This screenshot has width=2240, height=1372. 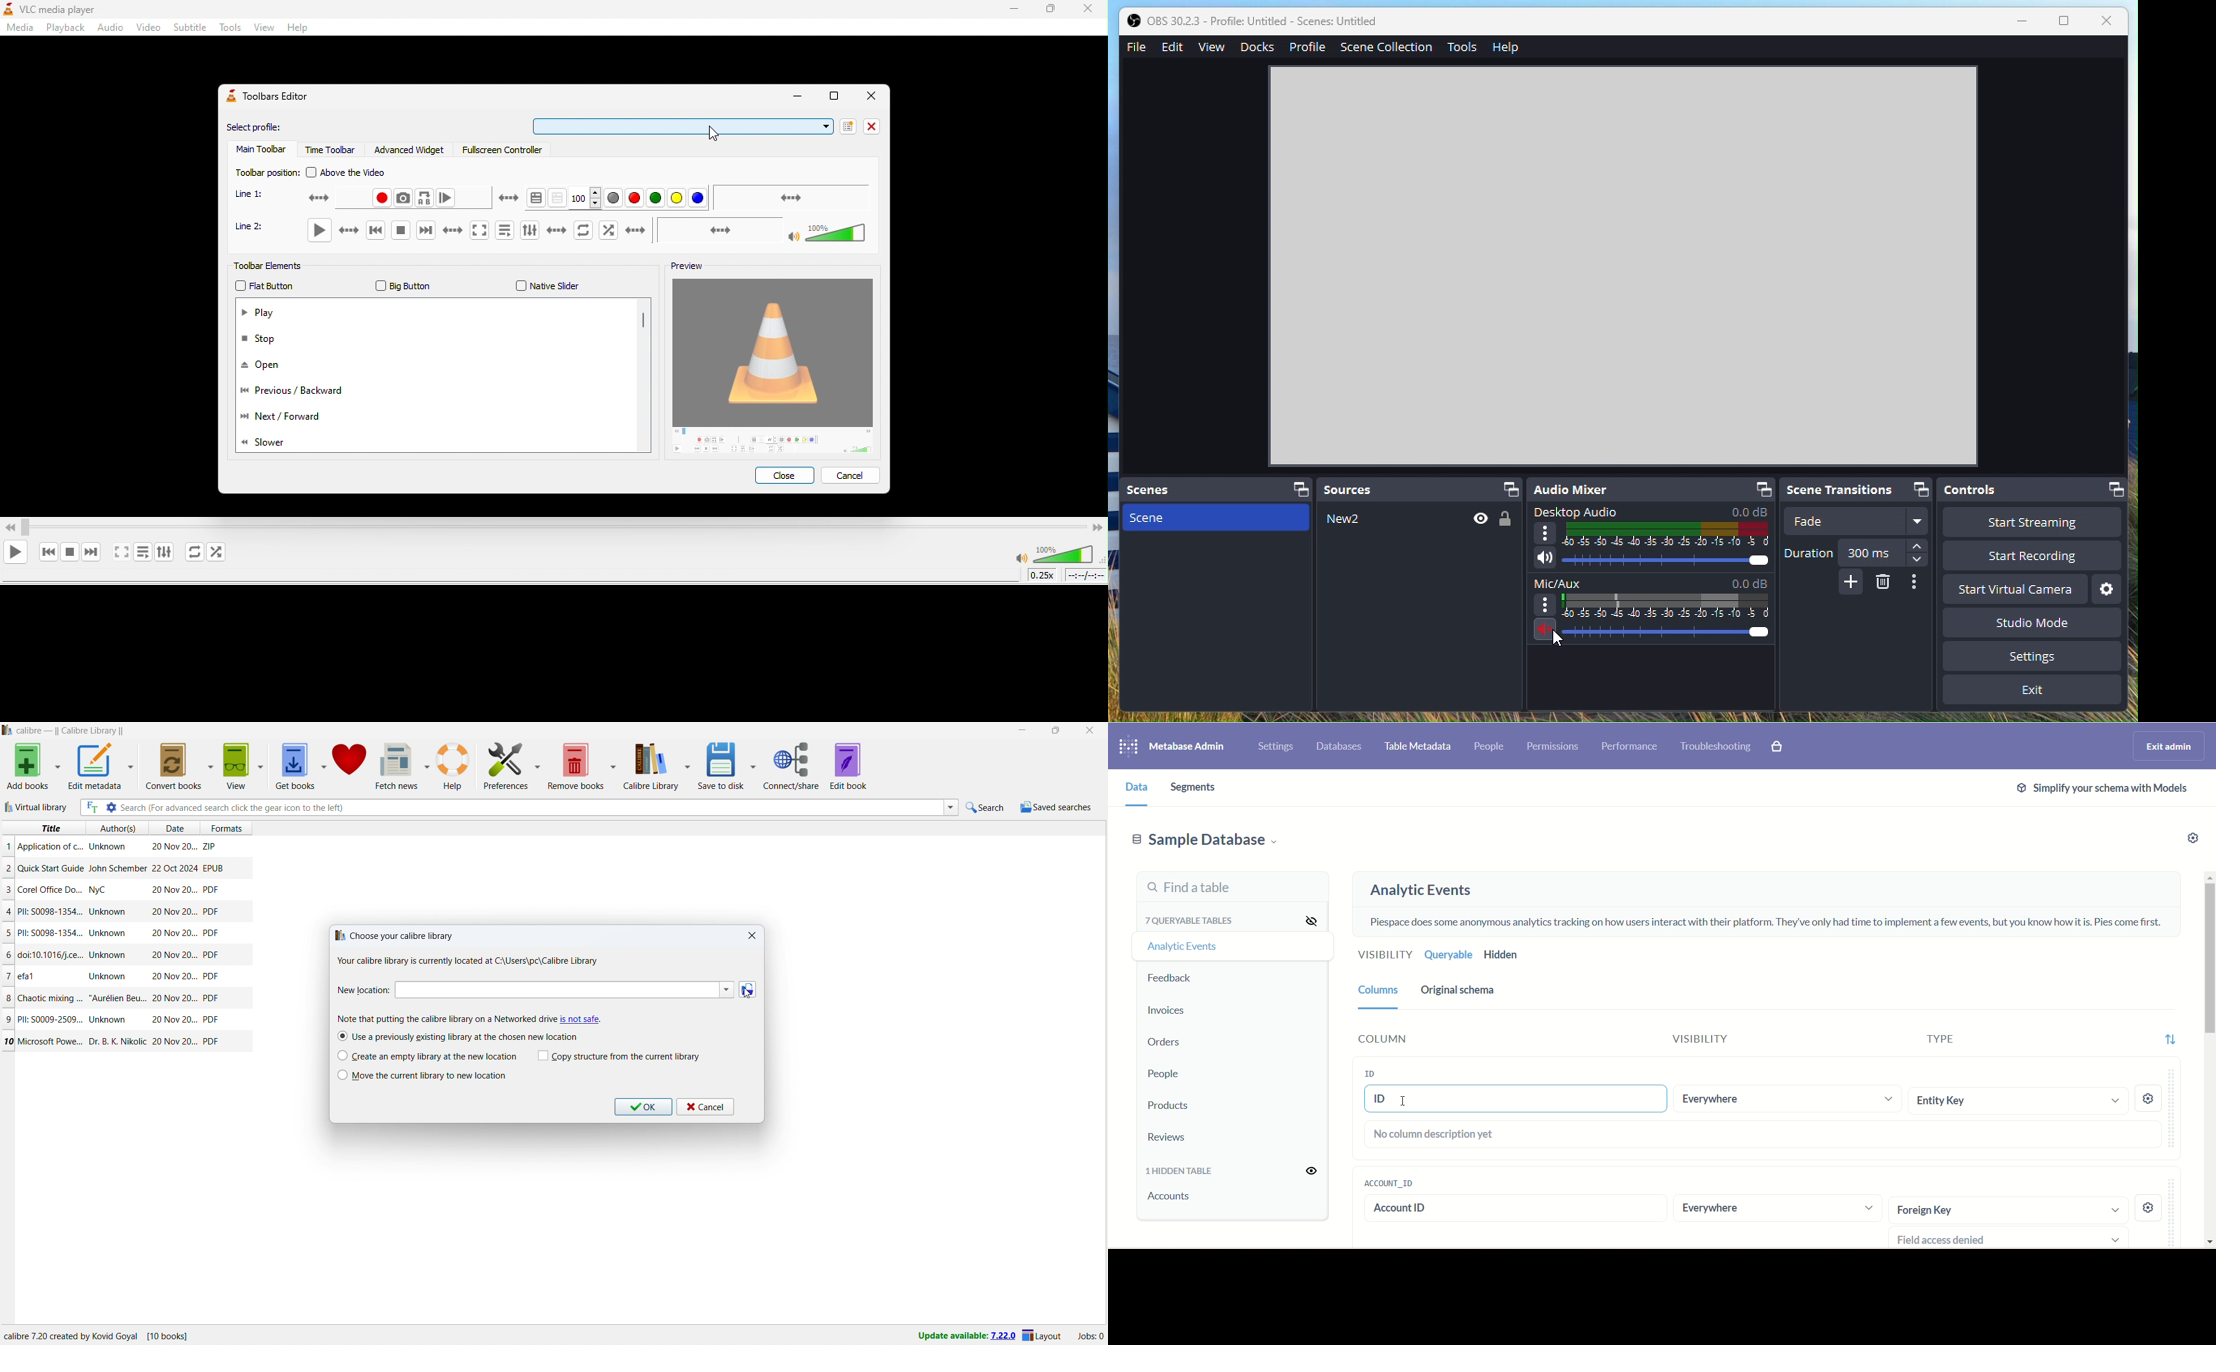 What do you see at coordinates (1859, 554) in the screenshot?
I see `Duration` at bounding box center [1859, 554].